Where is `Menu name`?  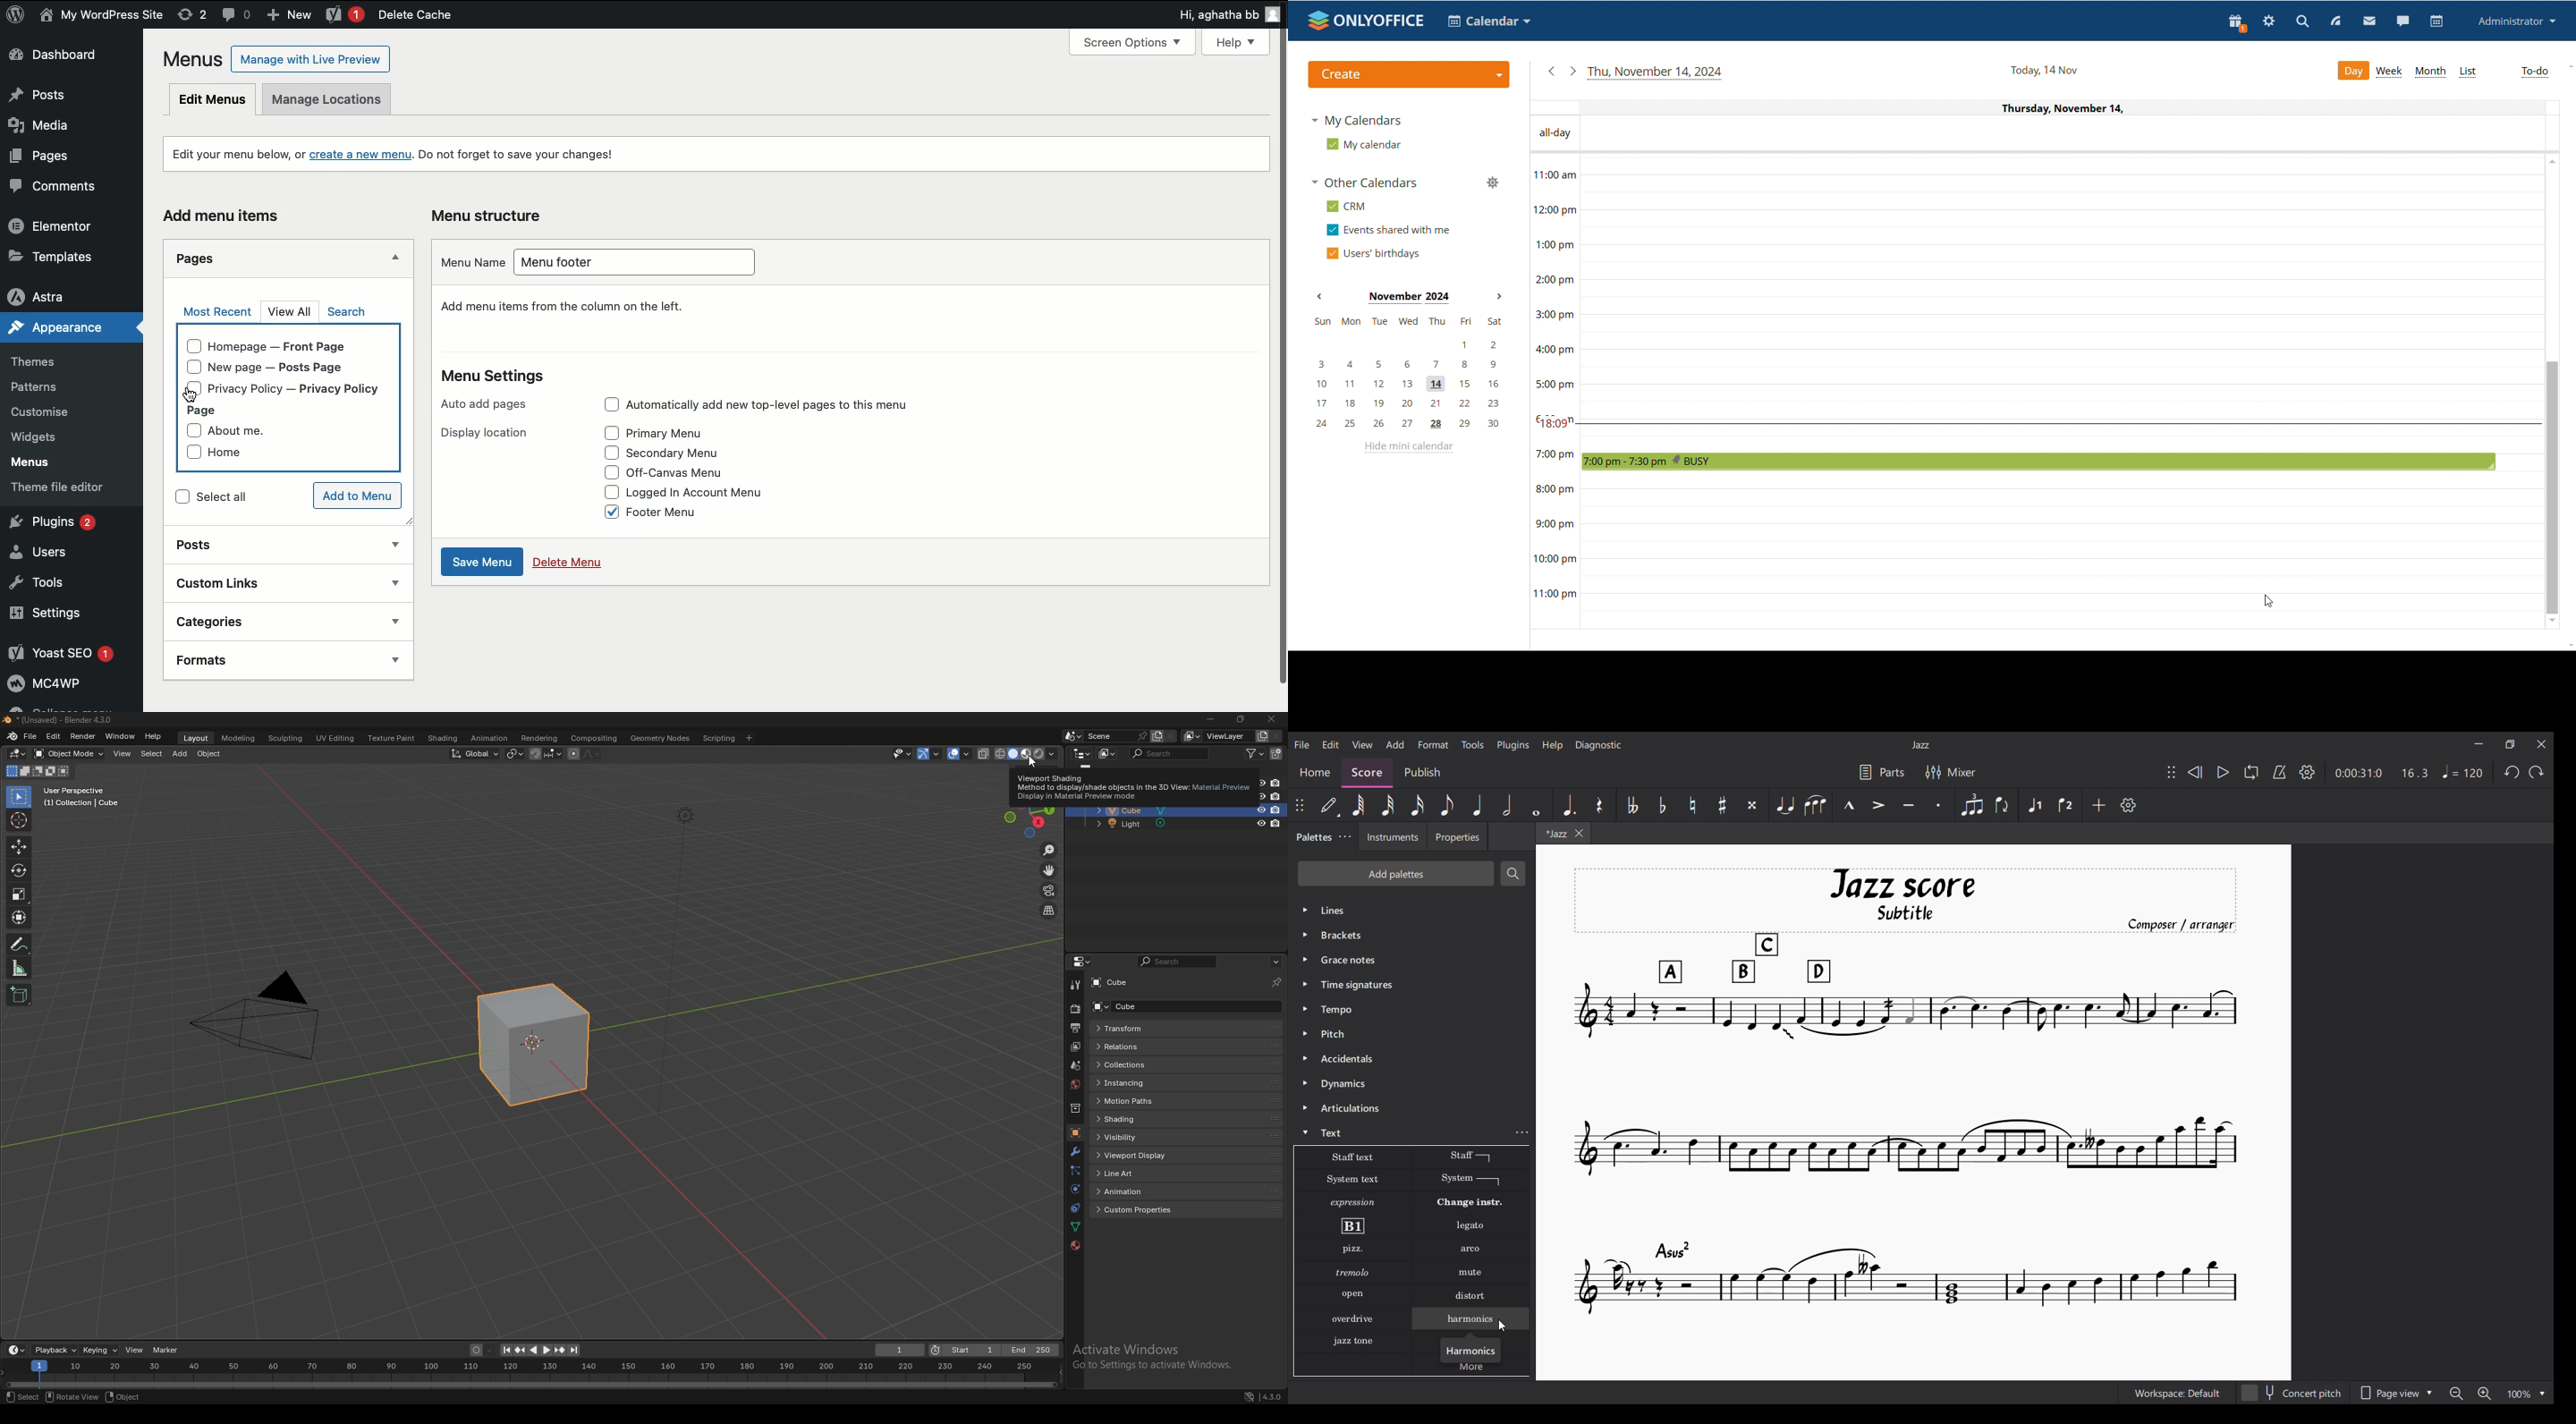 Menu name is located at coordinates (466, 262).